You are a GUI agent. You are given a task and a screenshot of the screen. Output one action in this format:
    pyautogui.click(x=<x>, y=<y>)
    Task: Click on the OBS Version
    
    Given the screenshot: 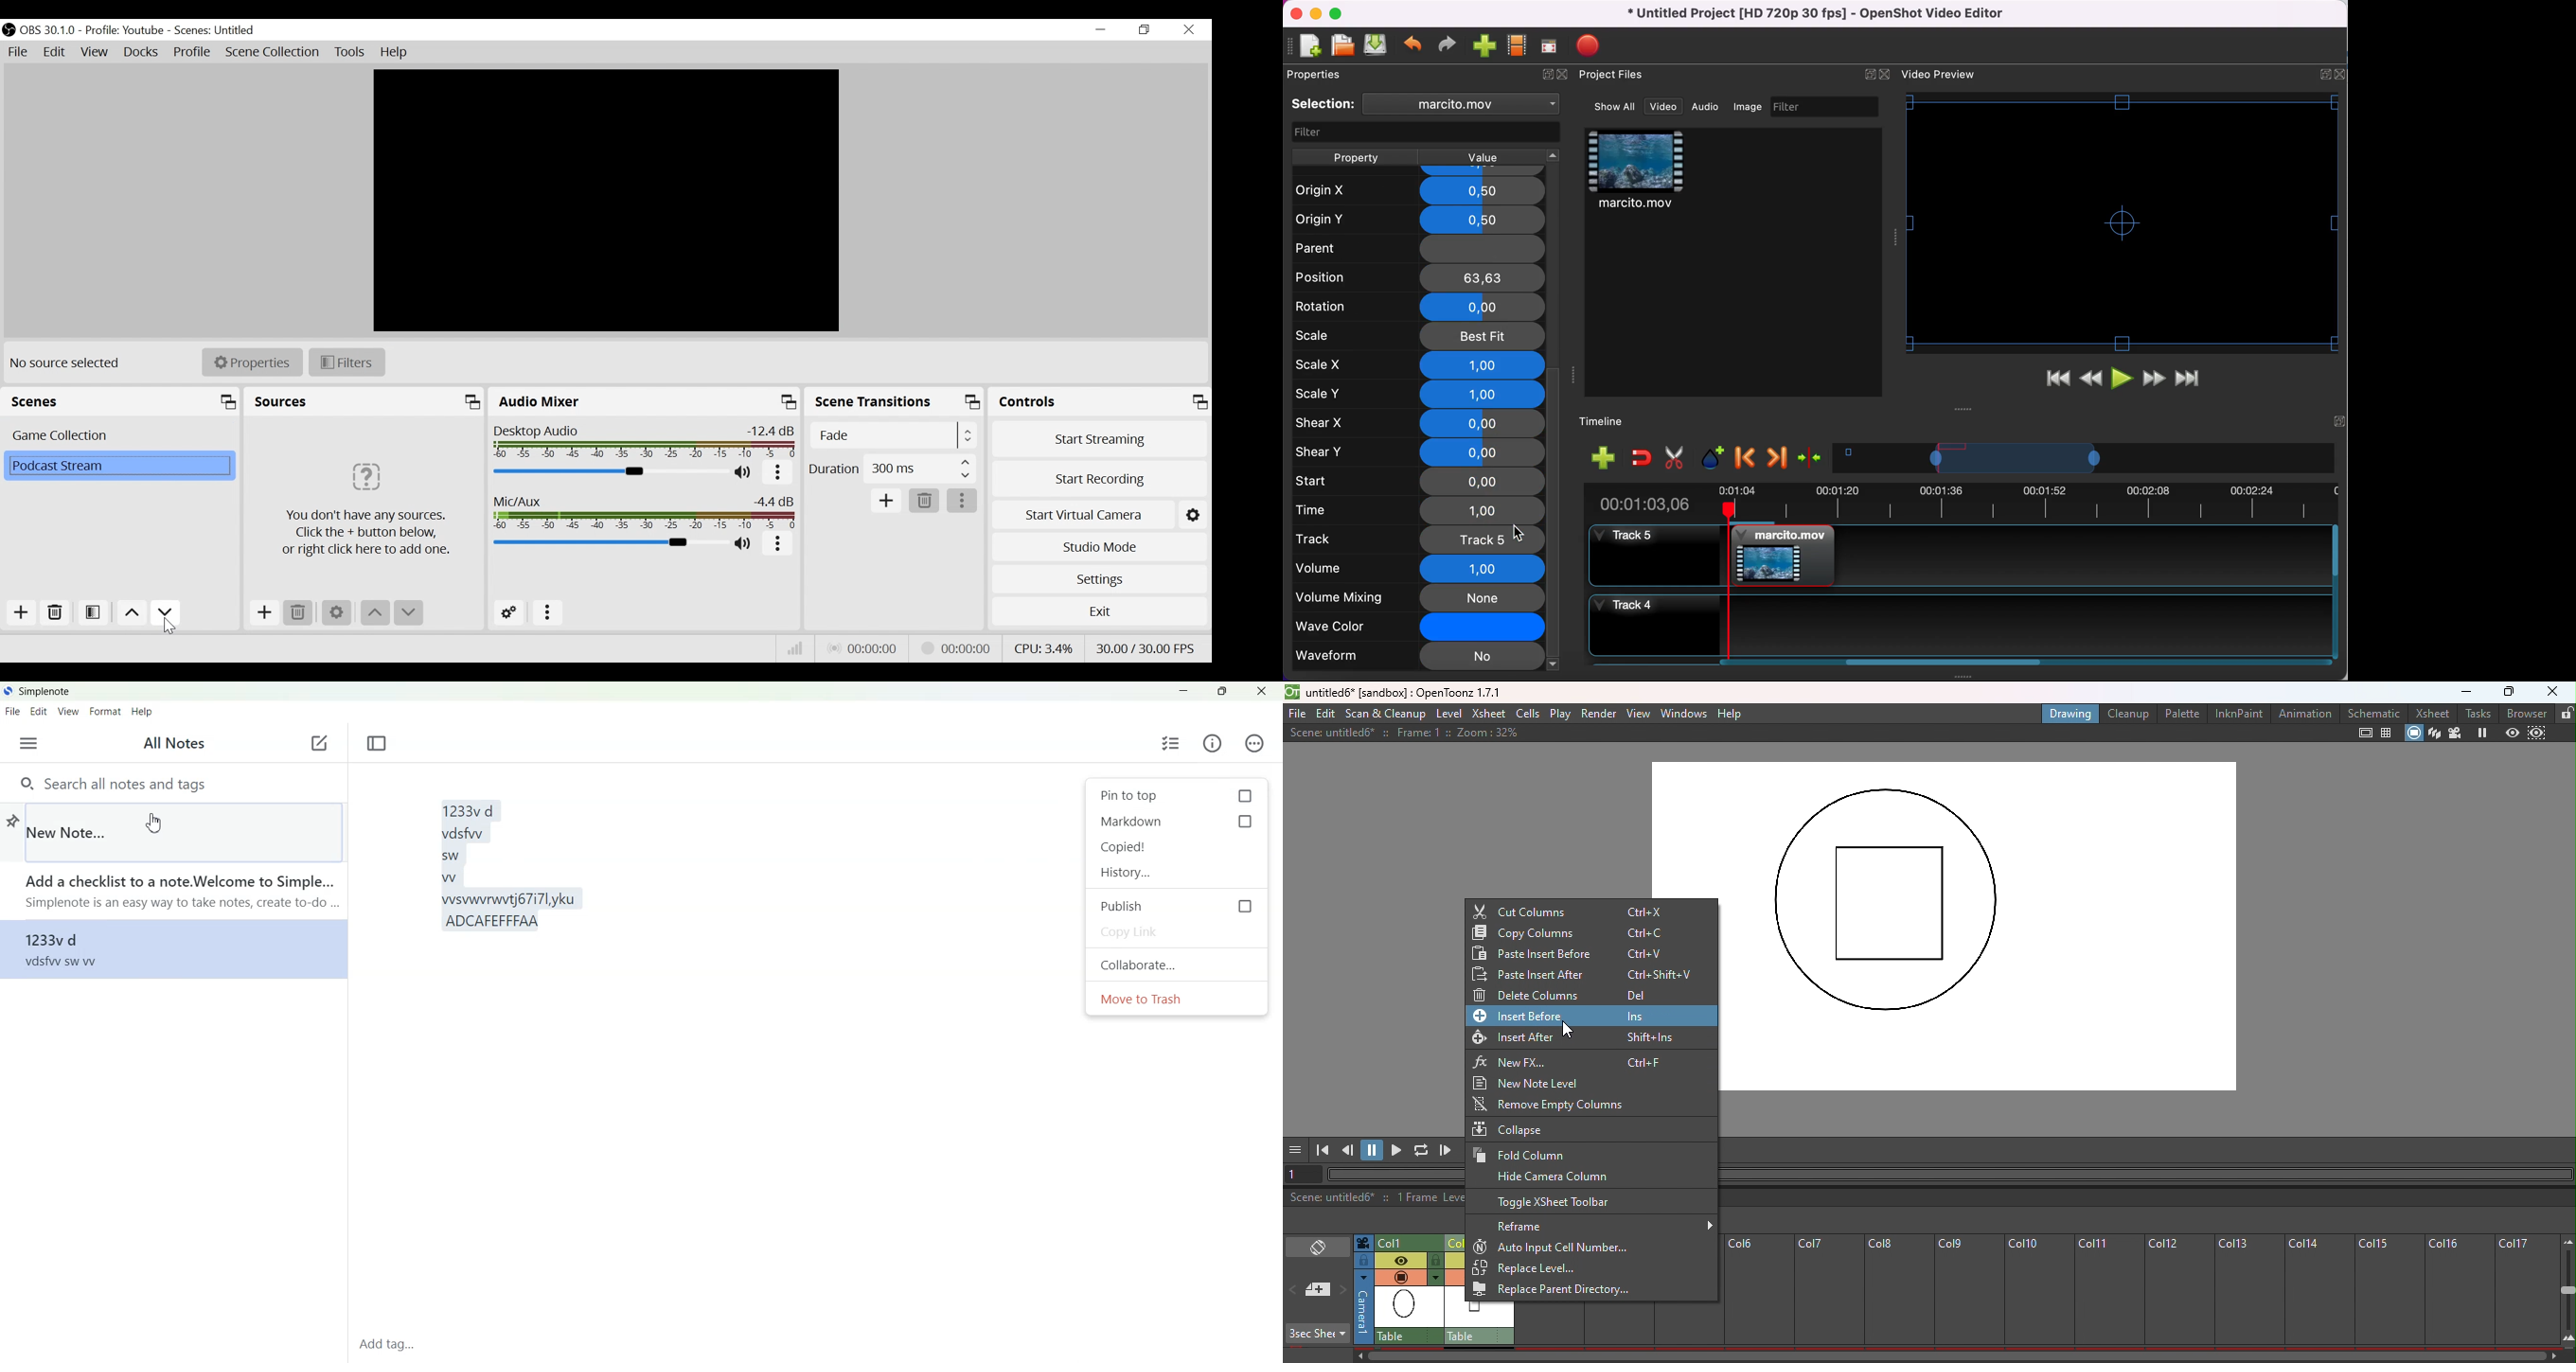 What is the action you would take?
    pyautogui.click(x=50, y=30)
    